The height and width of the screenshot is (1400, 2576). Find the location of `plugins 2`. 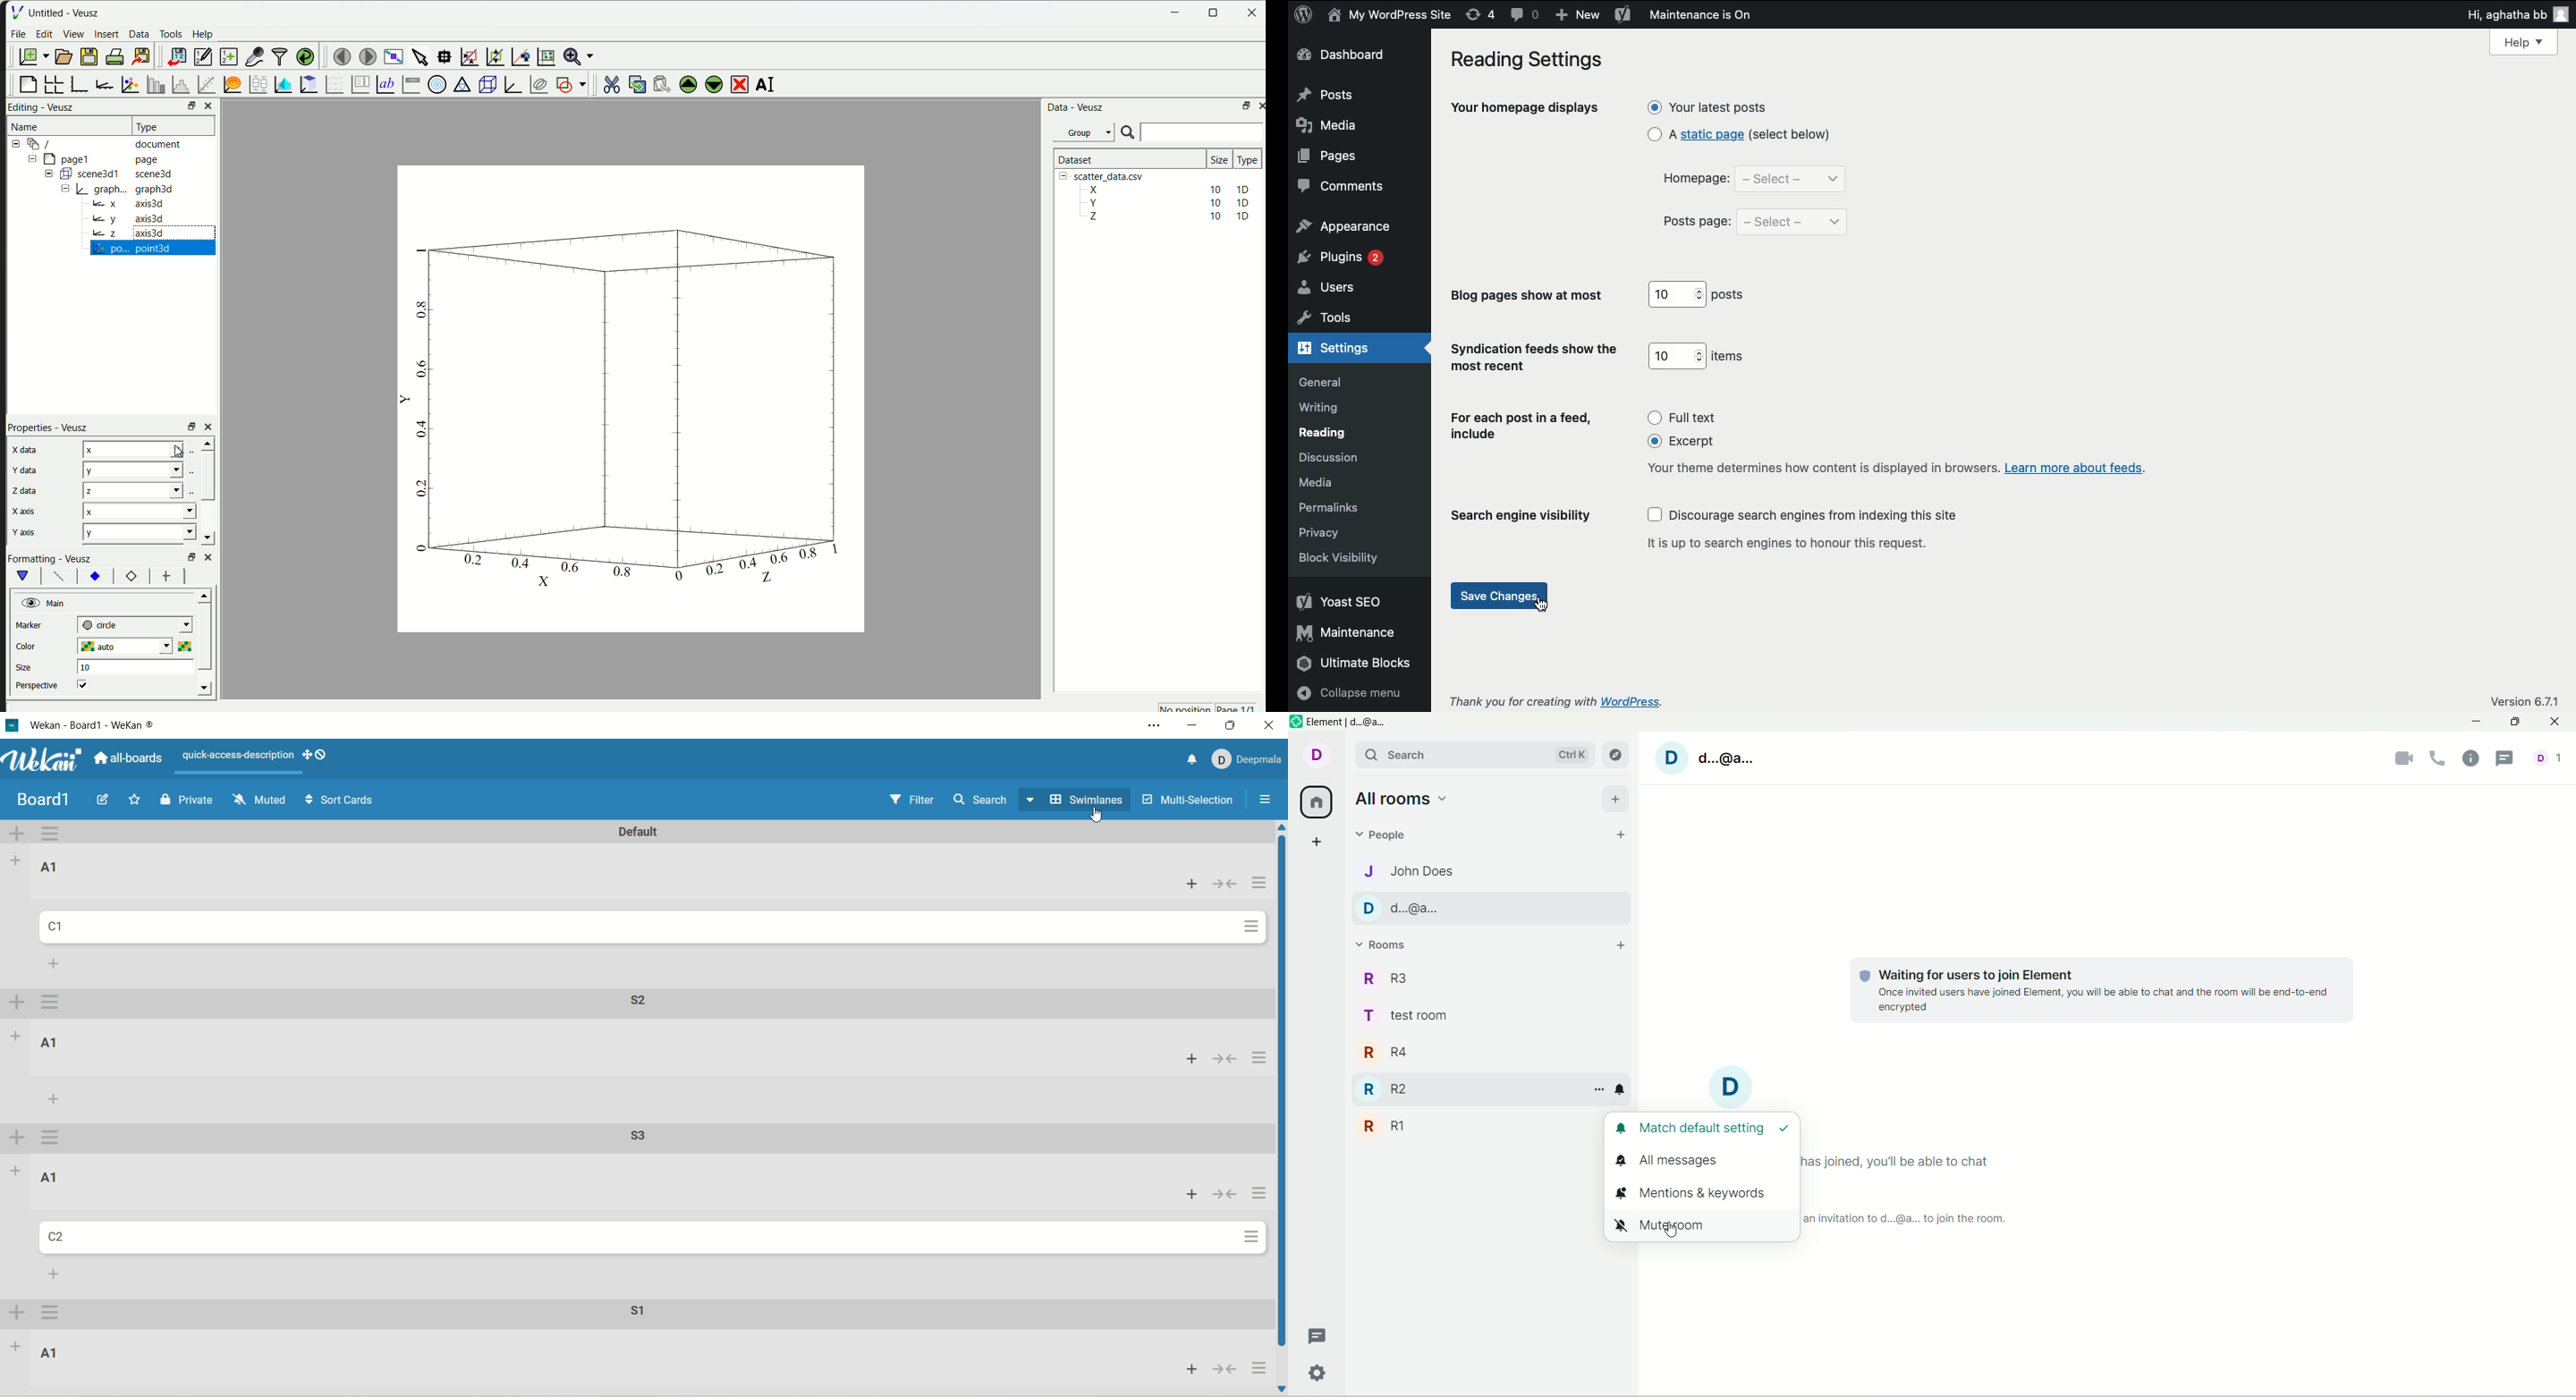

plugins 2 is located at coordinates (1340, 256).